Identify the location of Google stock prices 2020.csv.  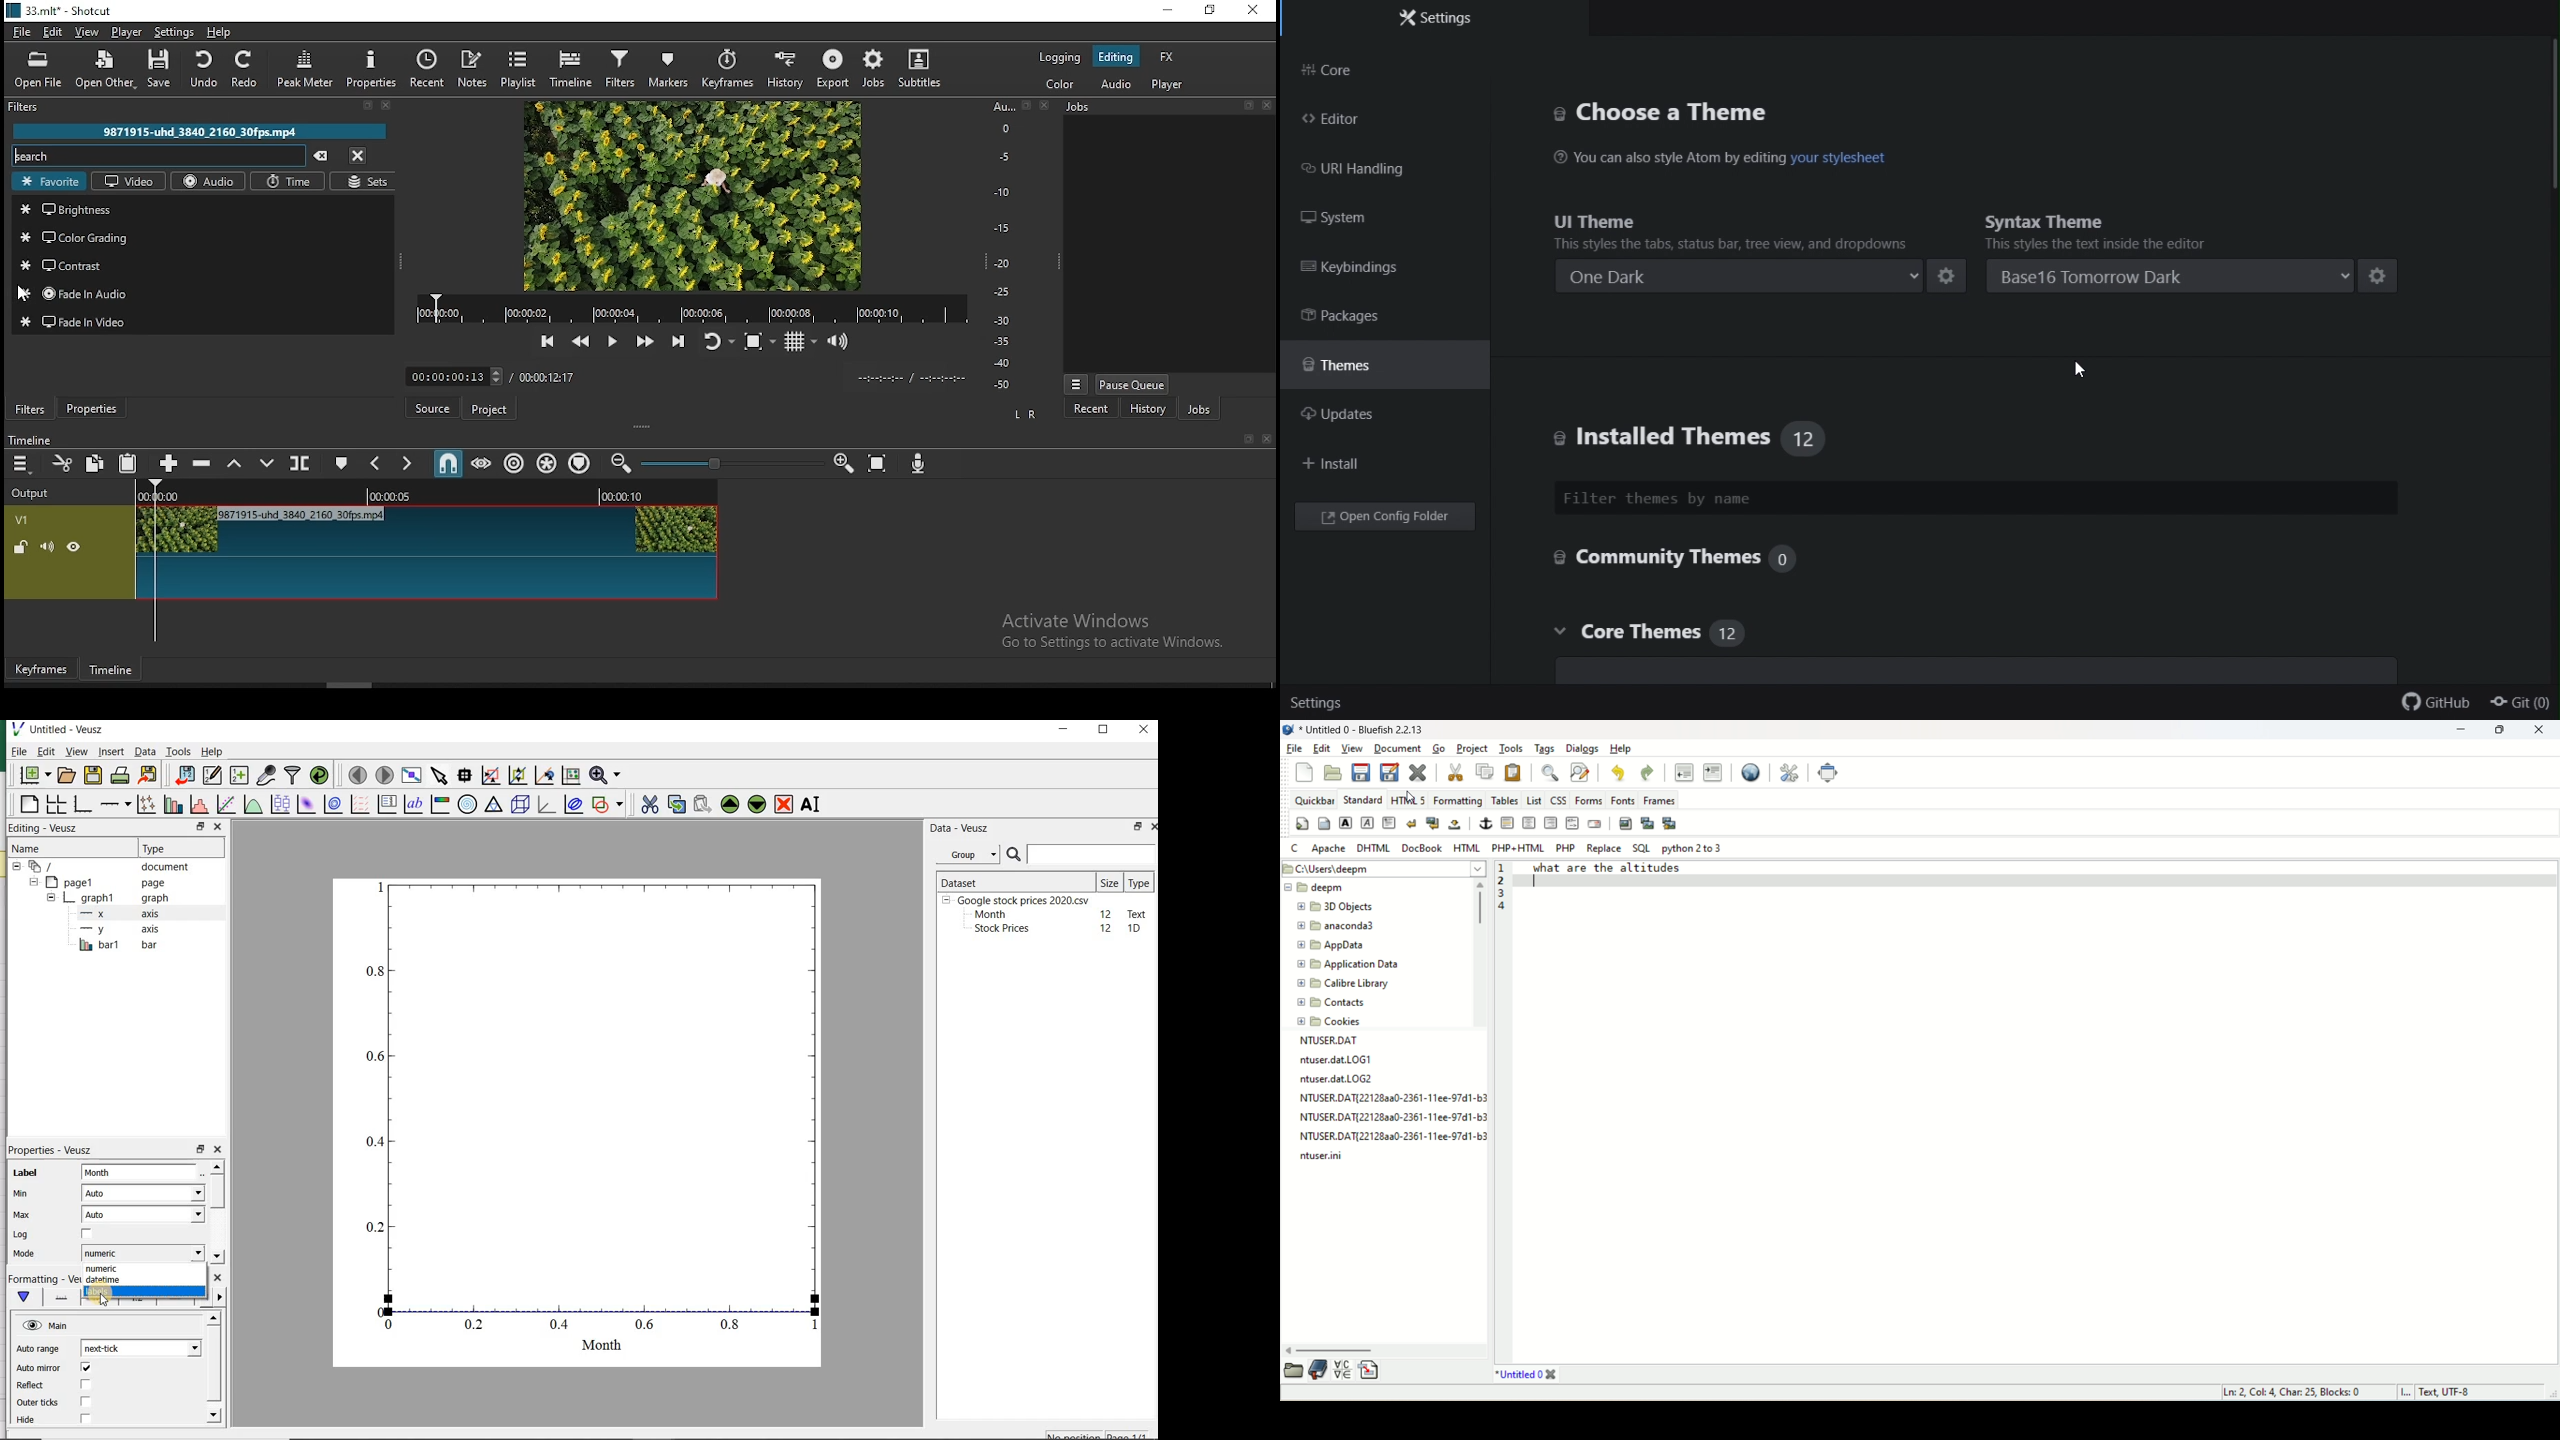
(1019, 899).